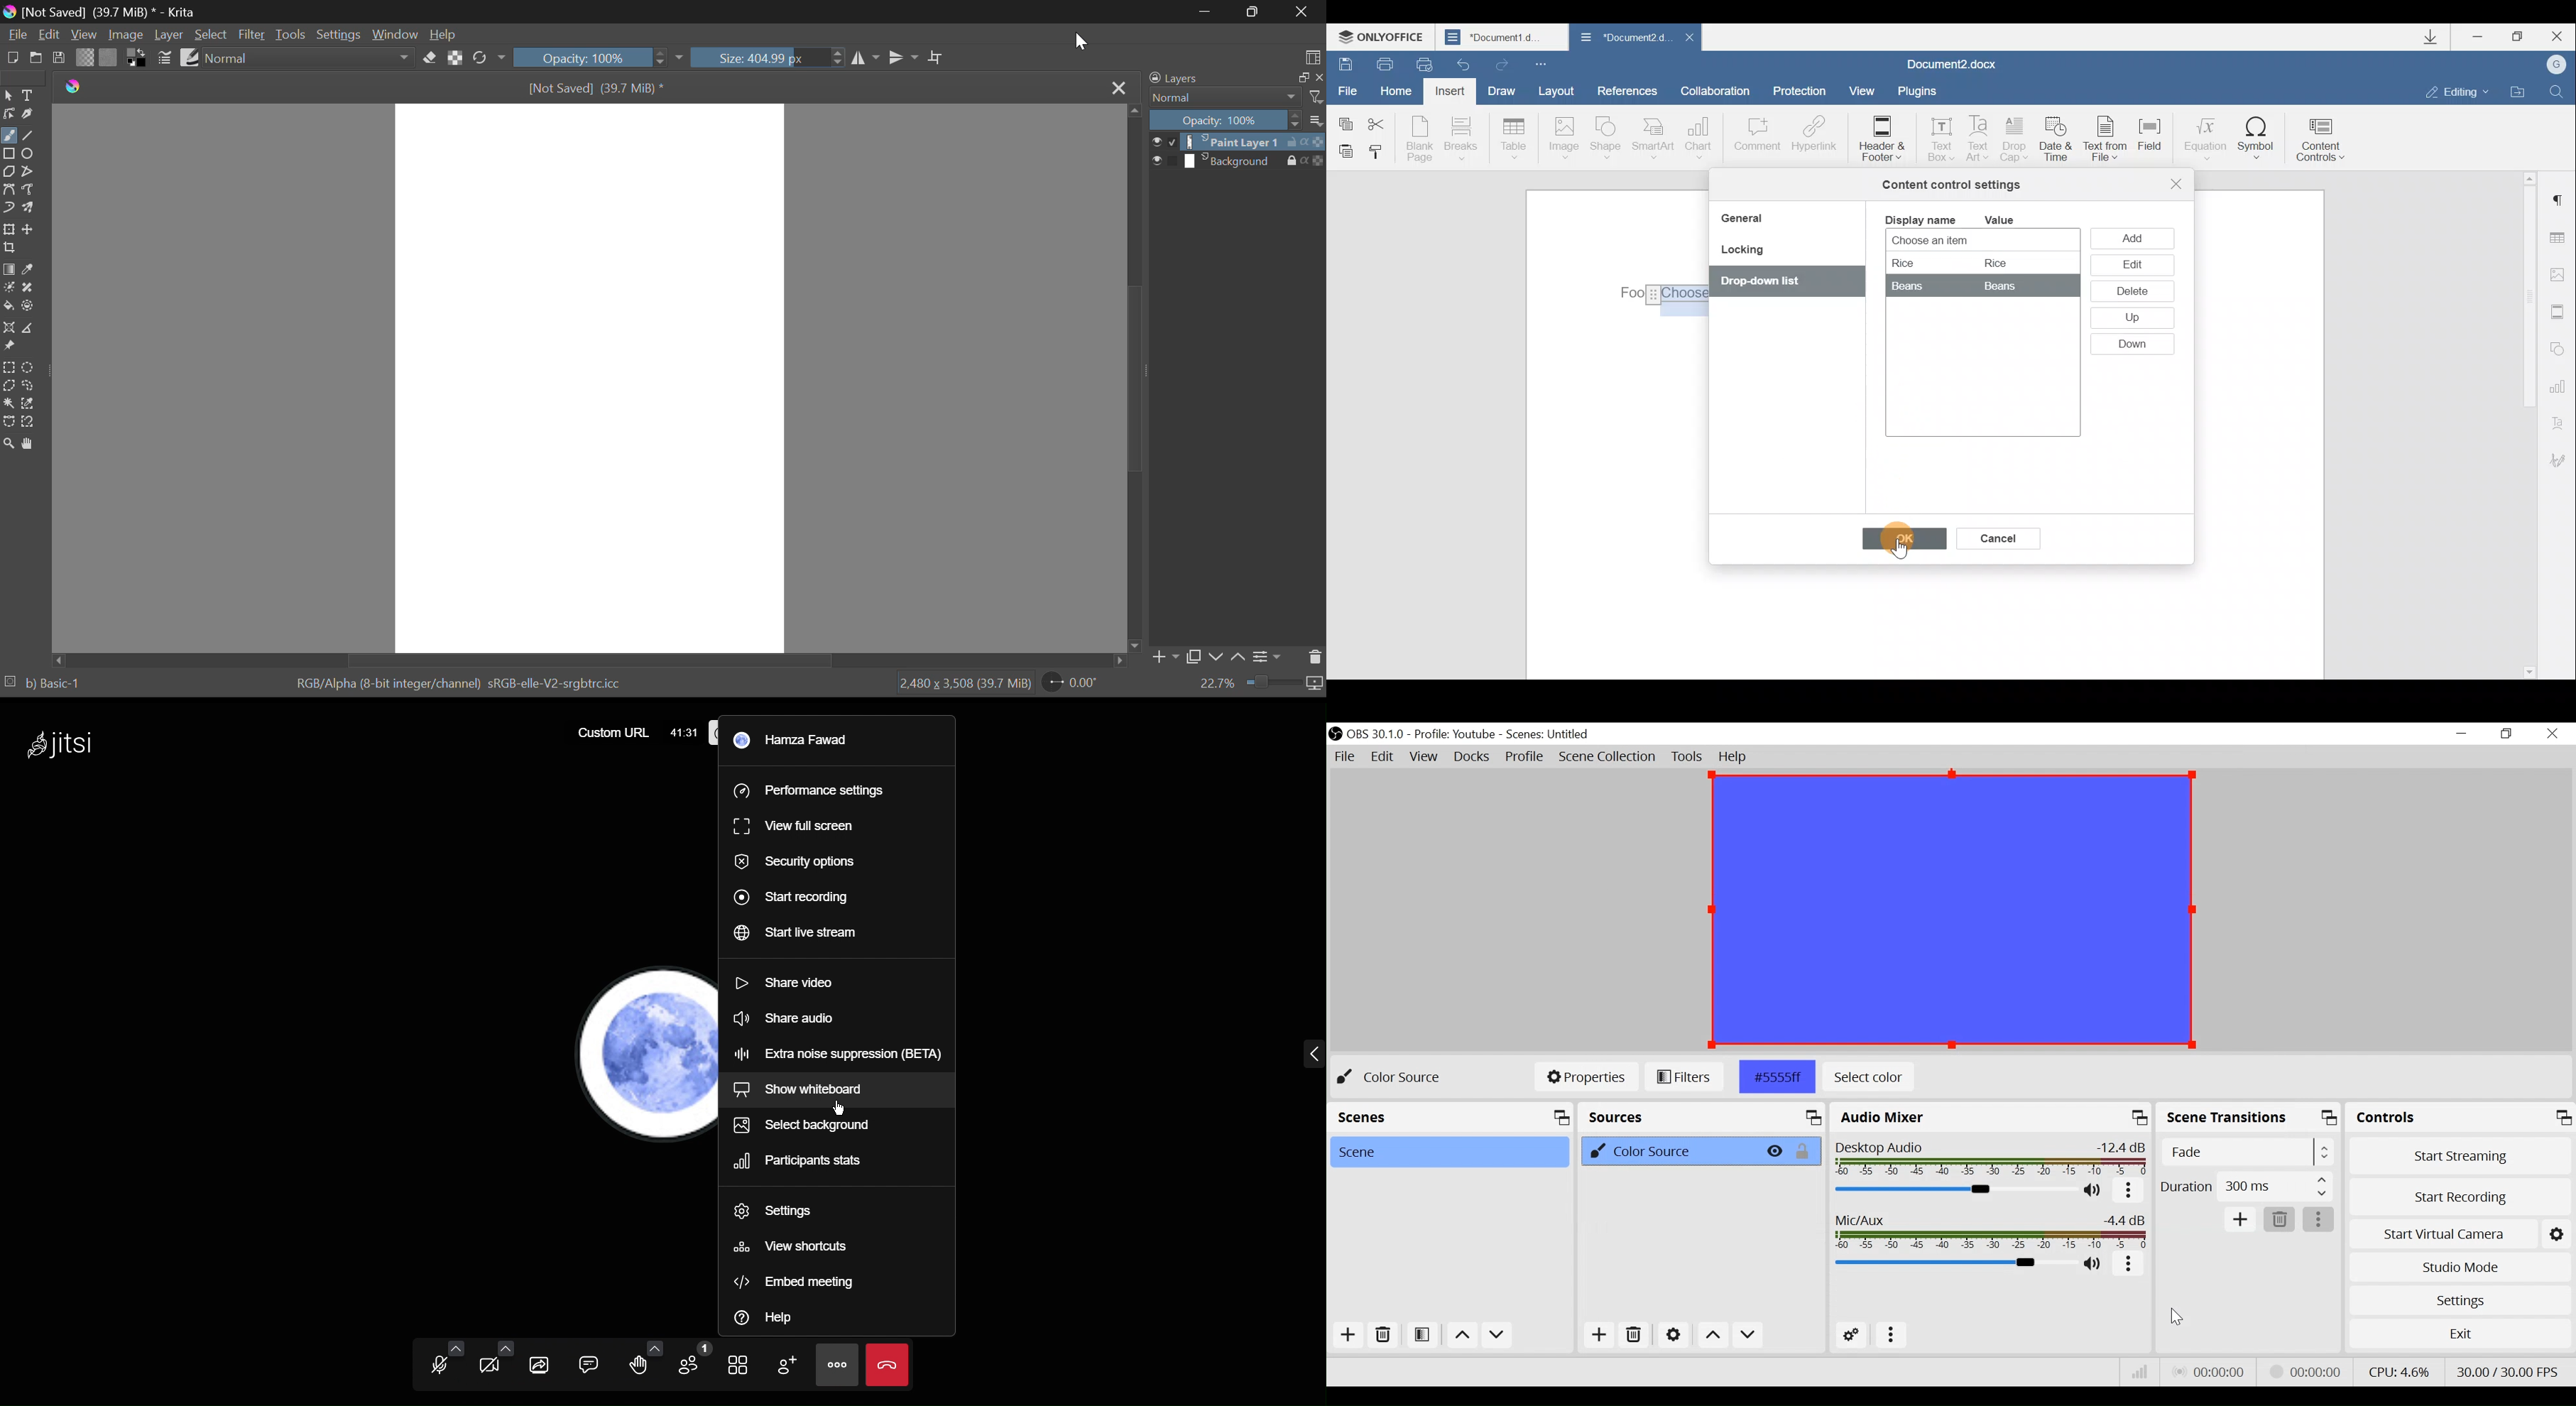 The image size is (2576, 1428). I want to click on Symbol, so click(2256, 137).